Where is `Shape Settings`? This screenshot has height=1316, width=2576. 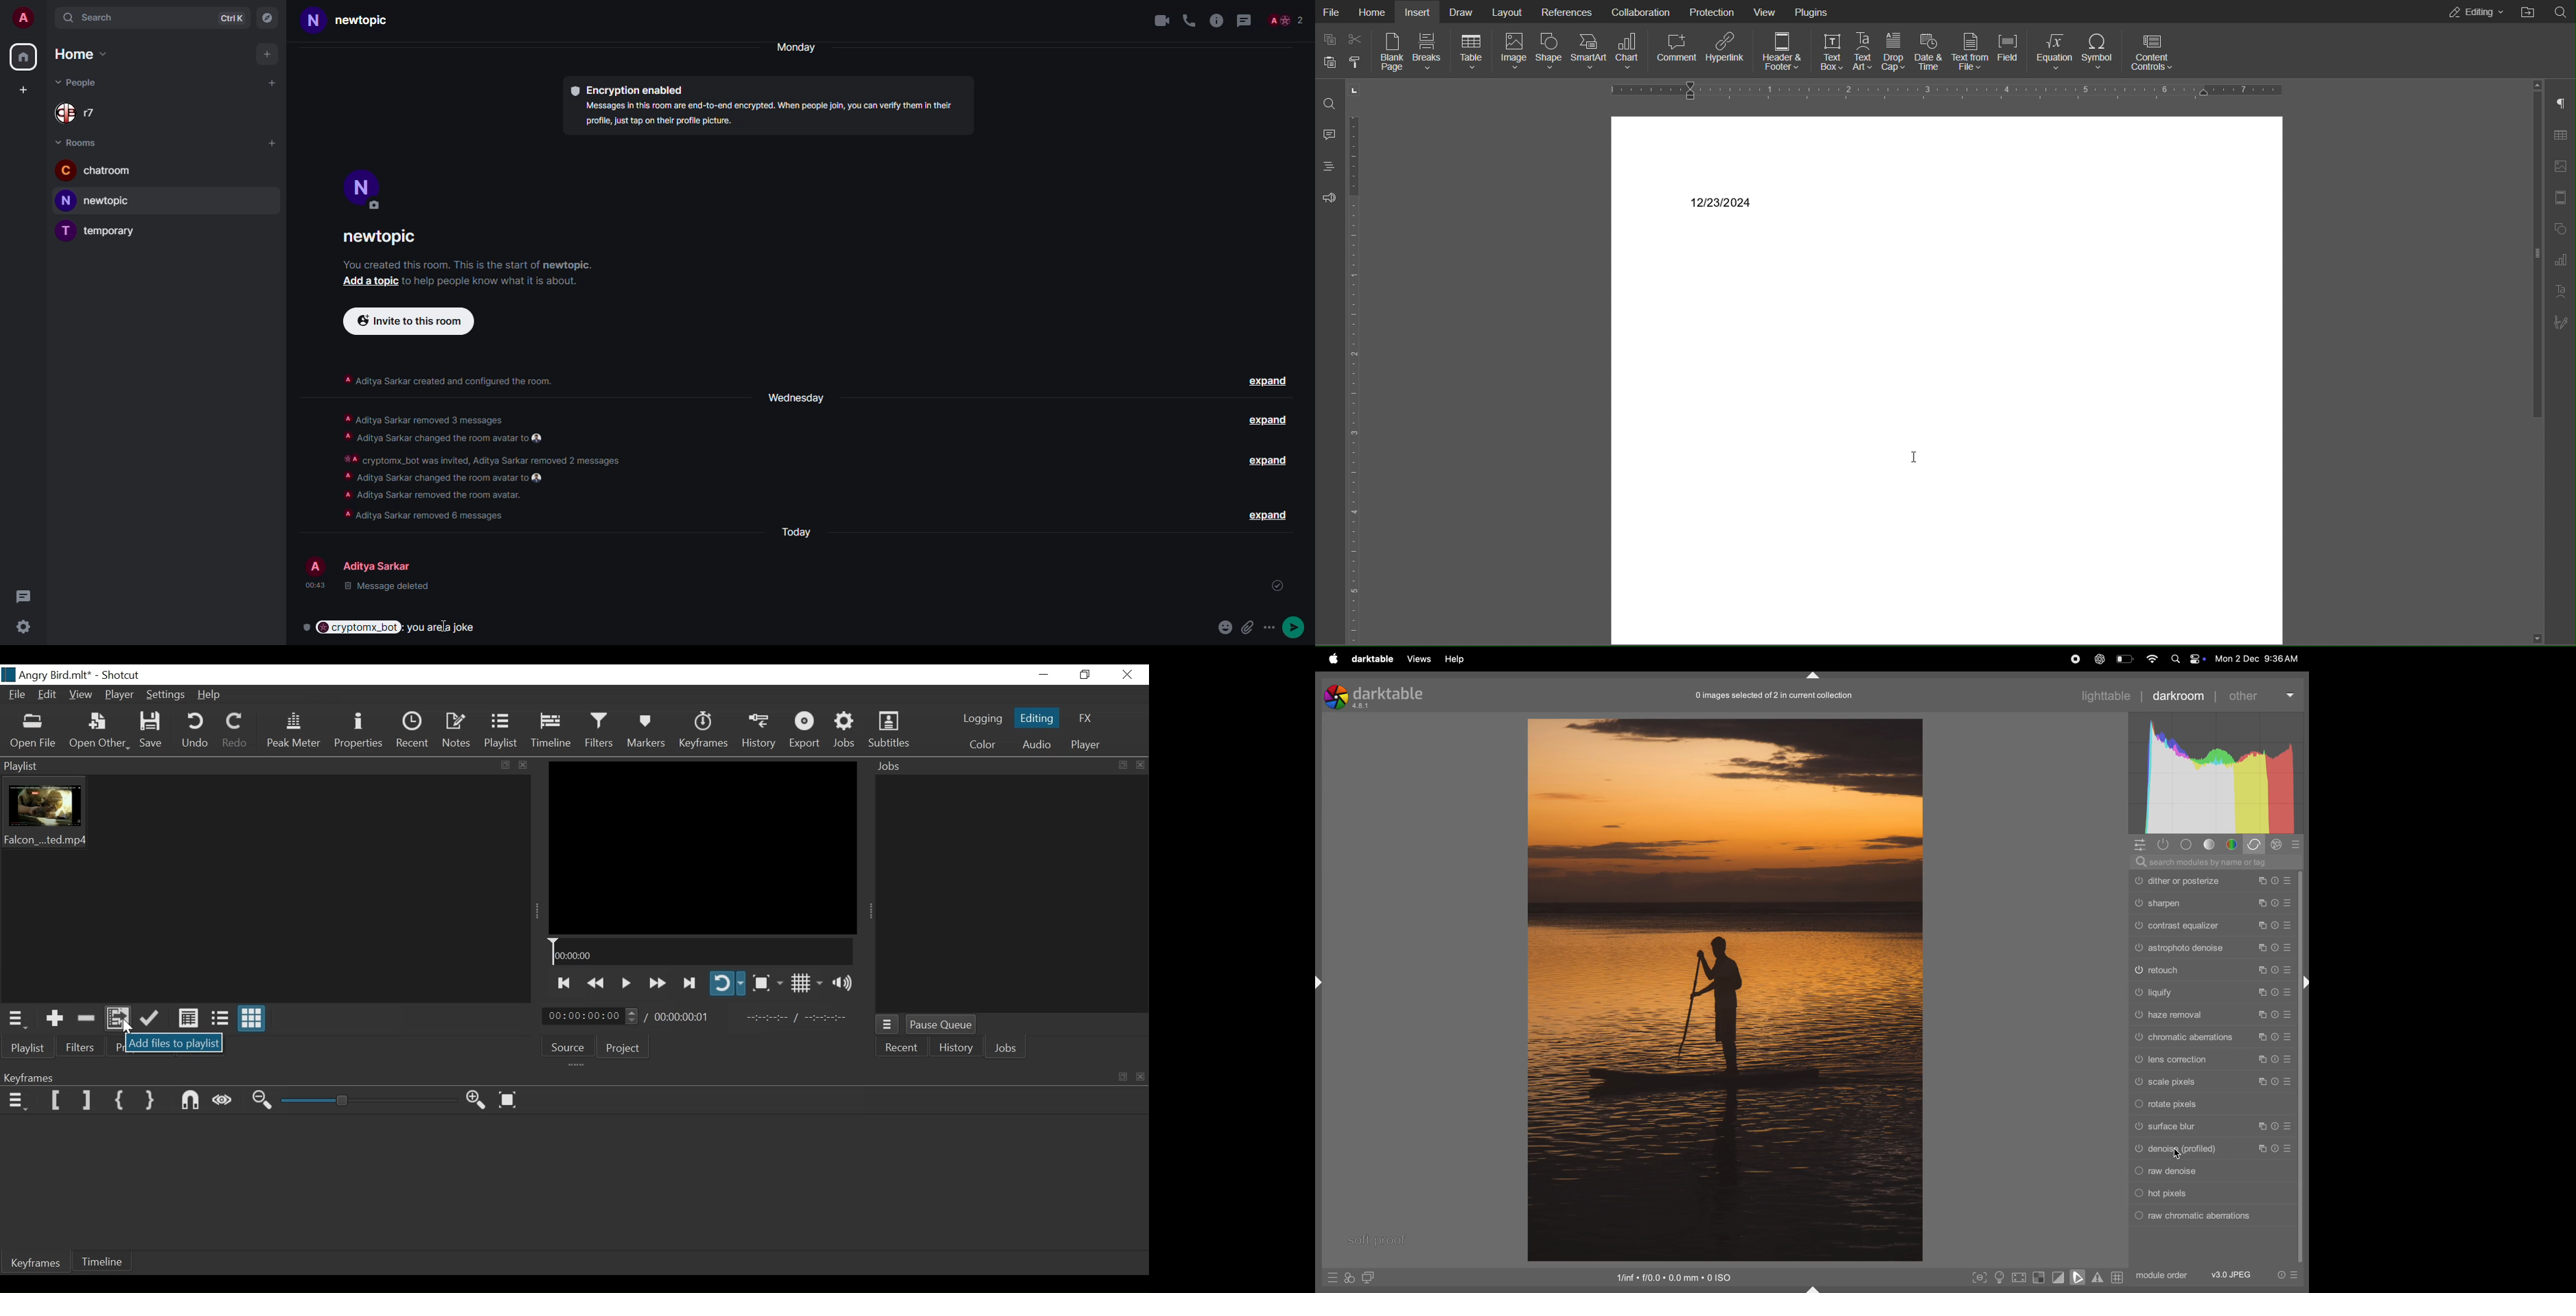
Shape Settings is located at coordinates (2563, 230).